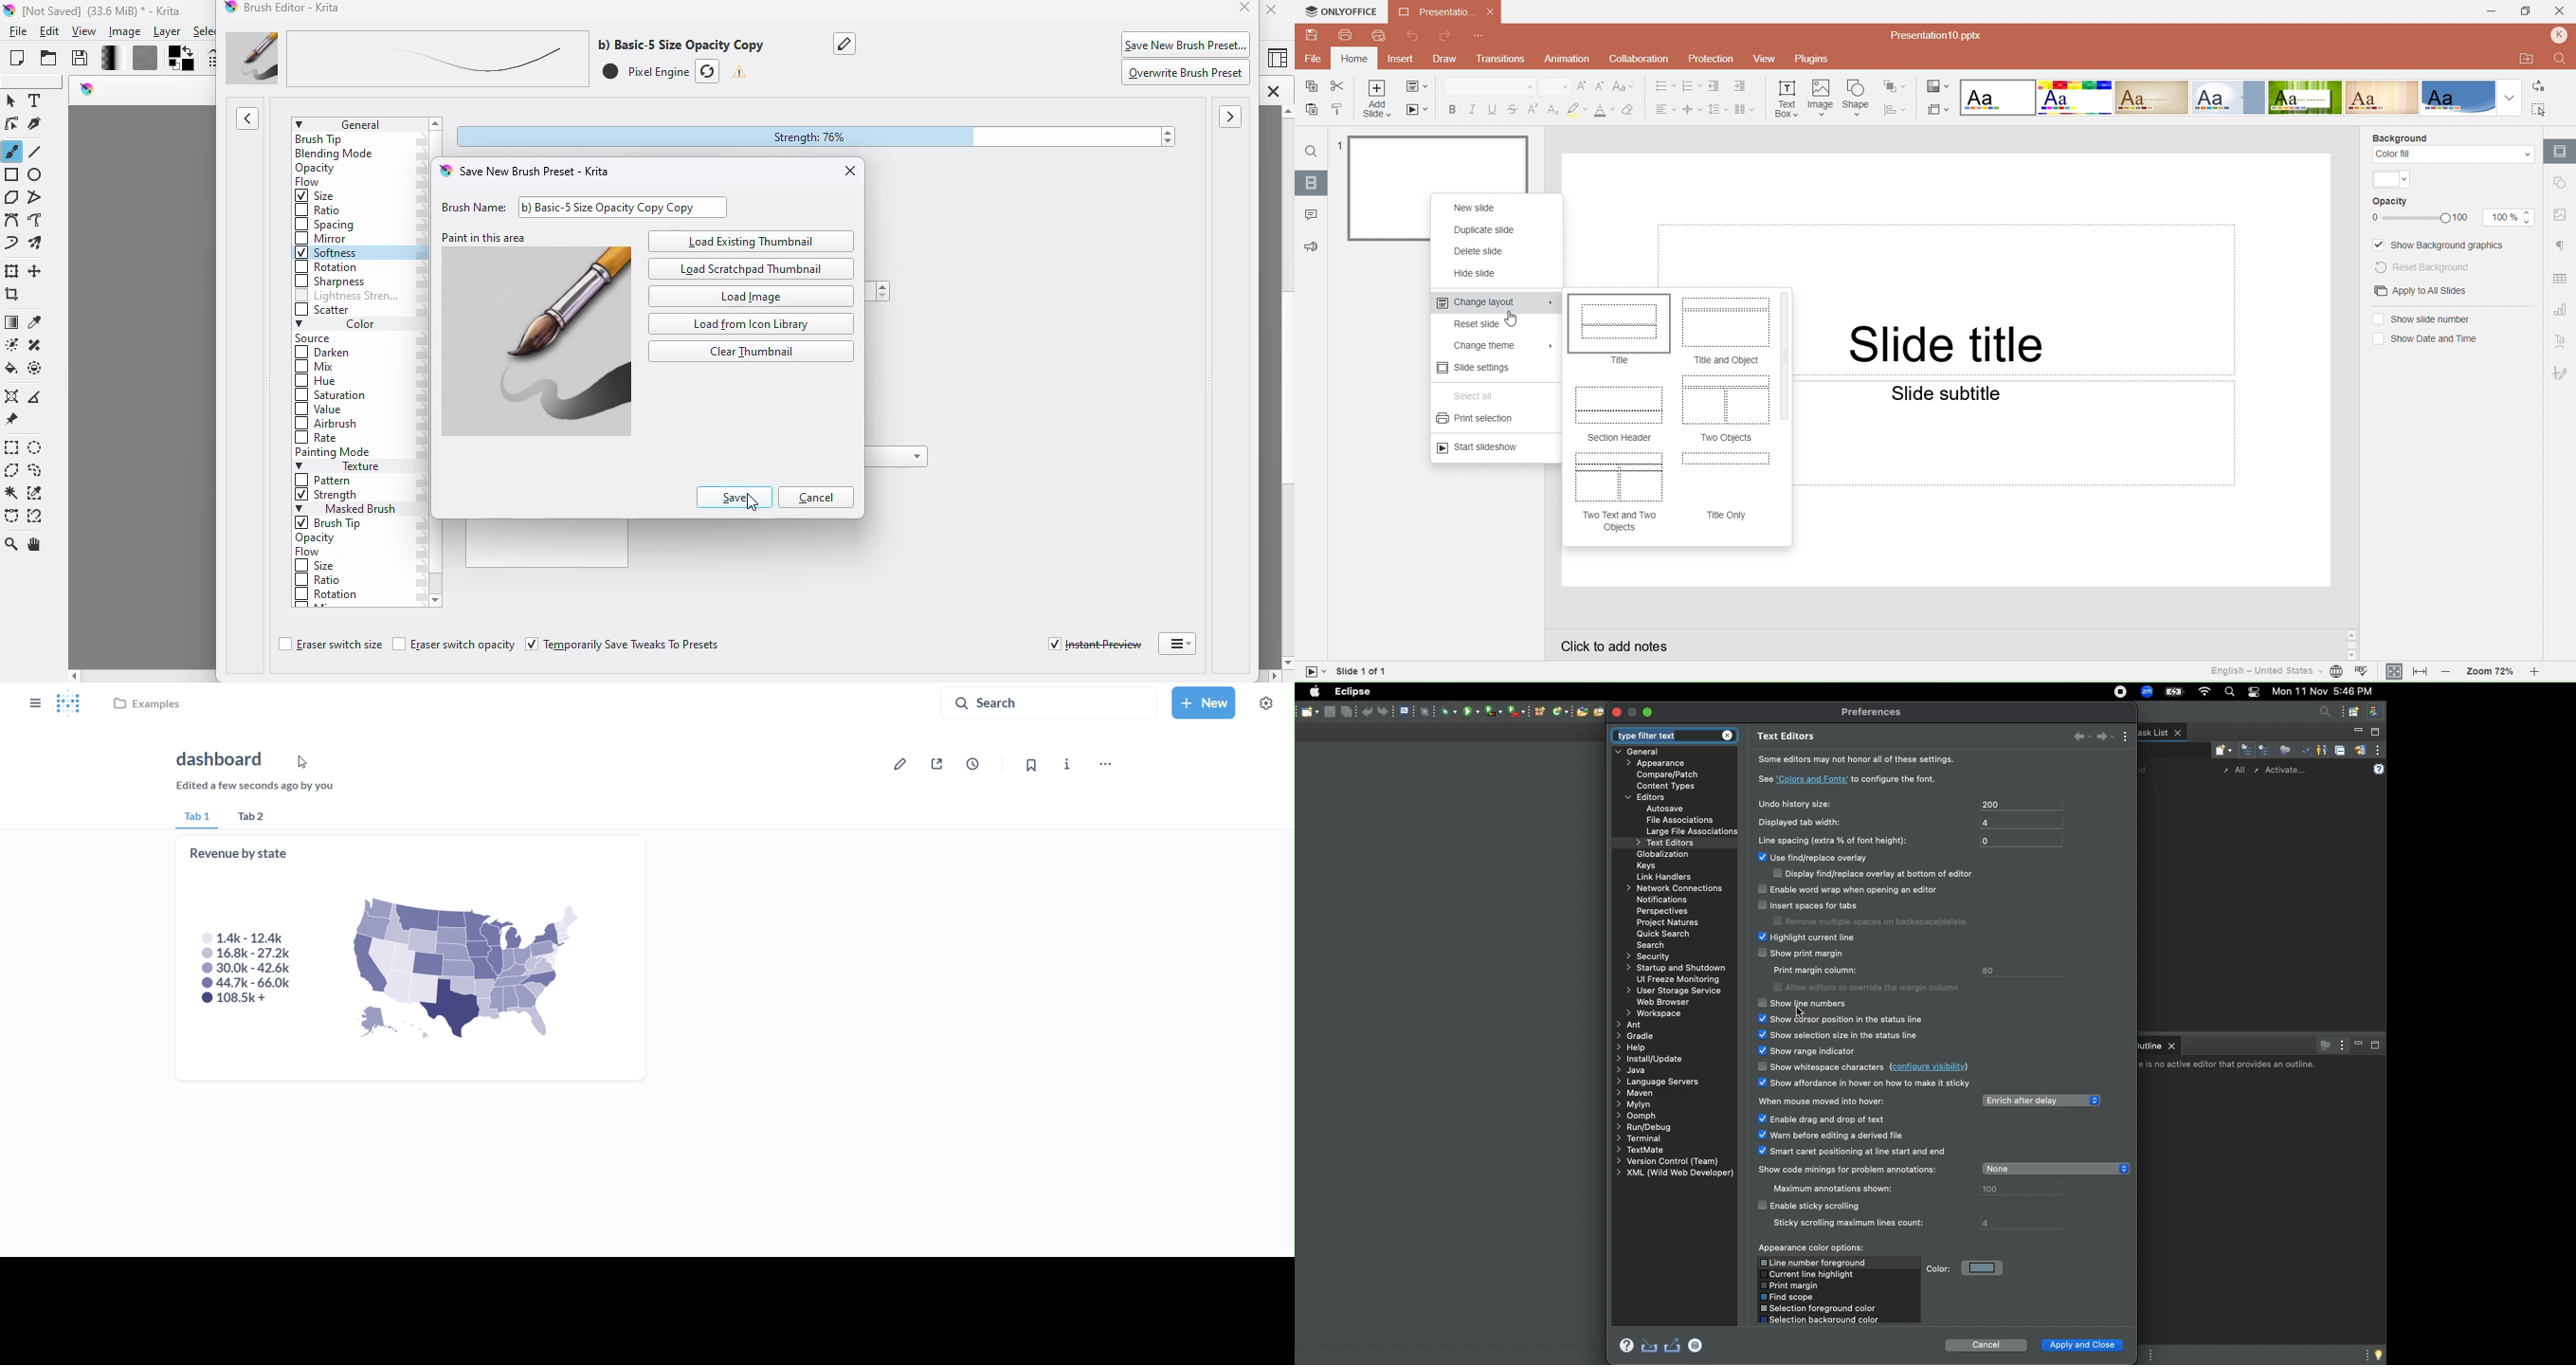  What do you see at coordinates (1724, 401) in the screenshot?
I see `Two objects Preview layout` at bounding box center [1724, 401].